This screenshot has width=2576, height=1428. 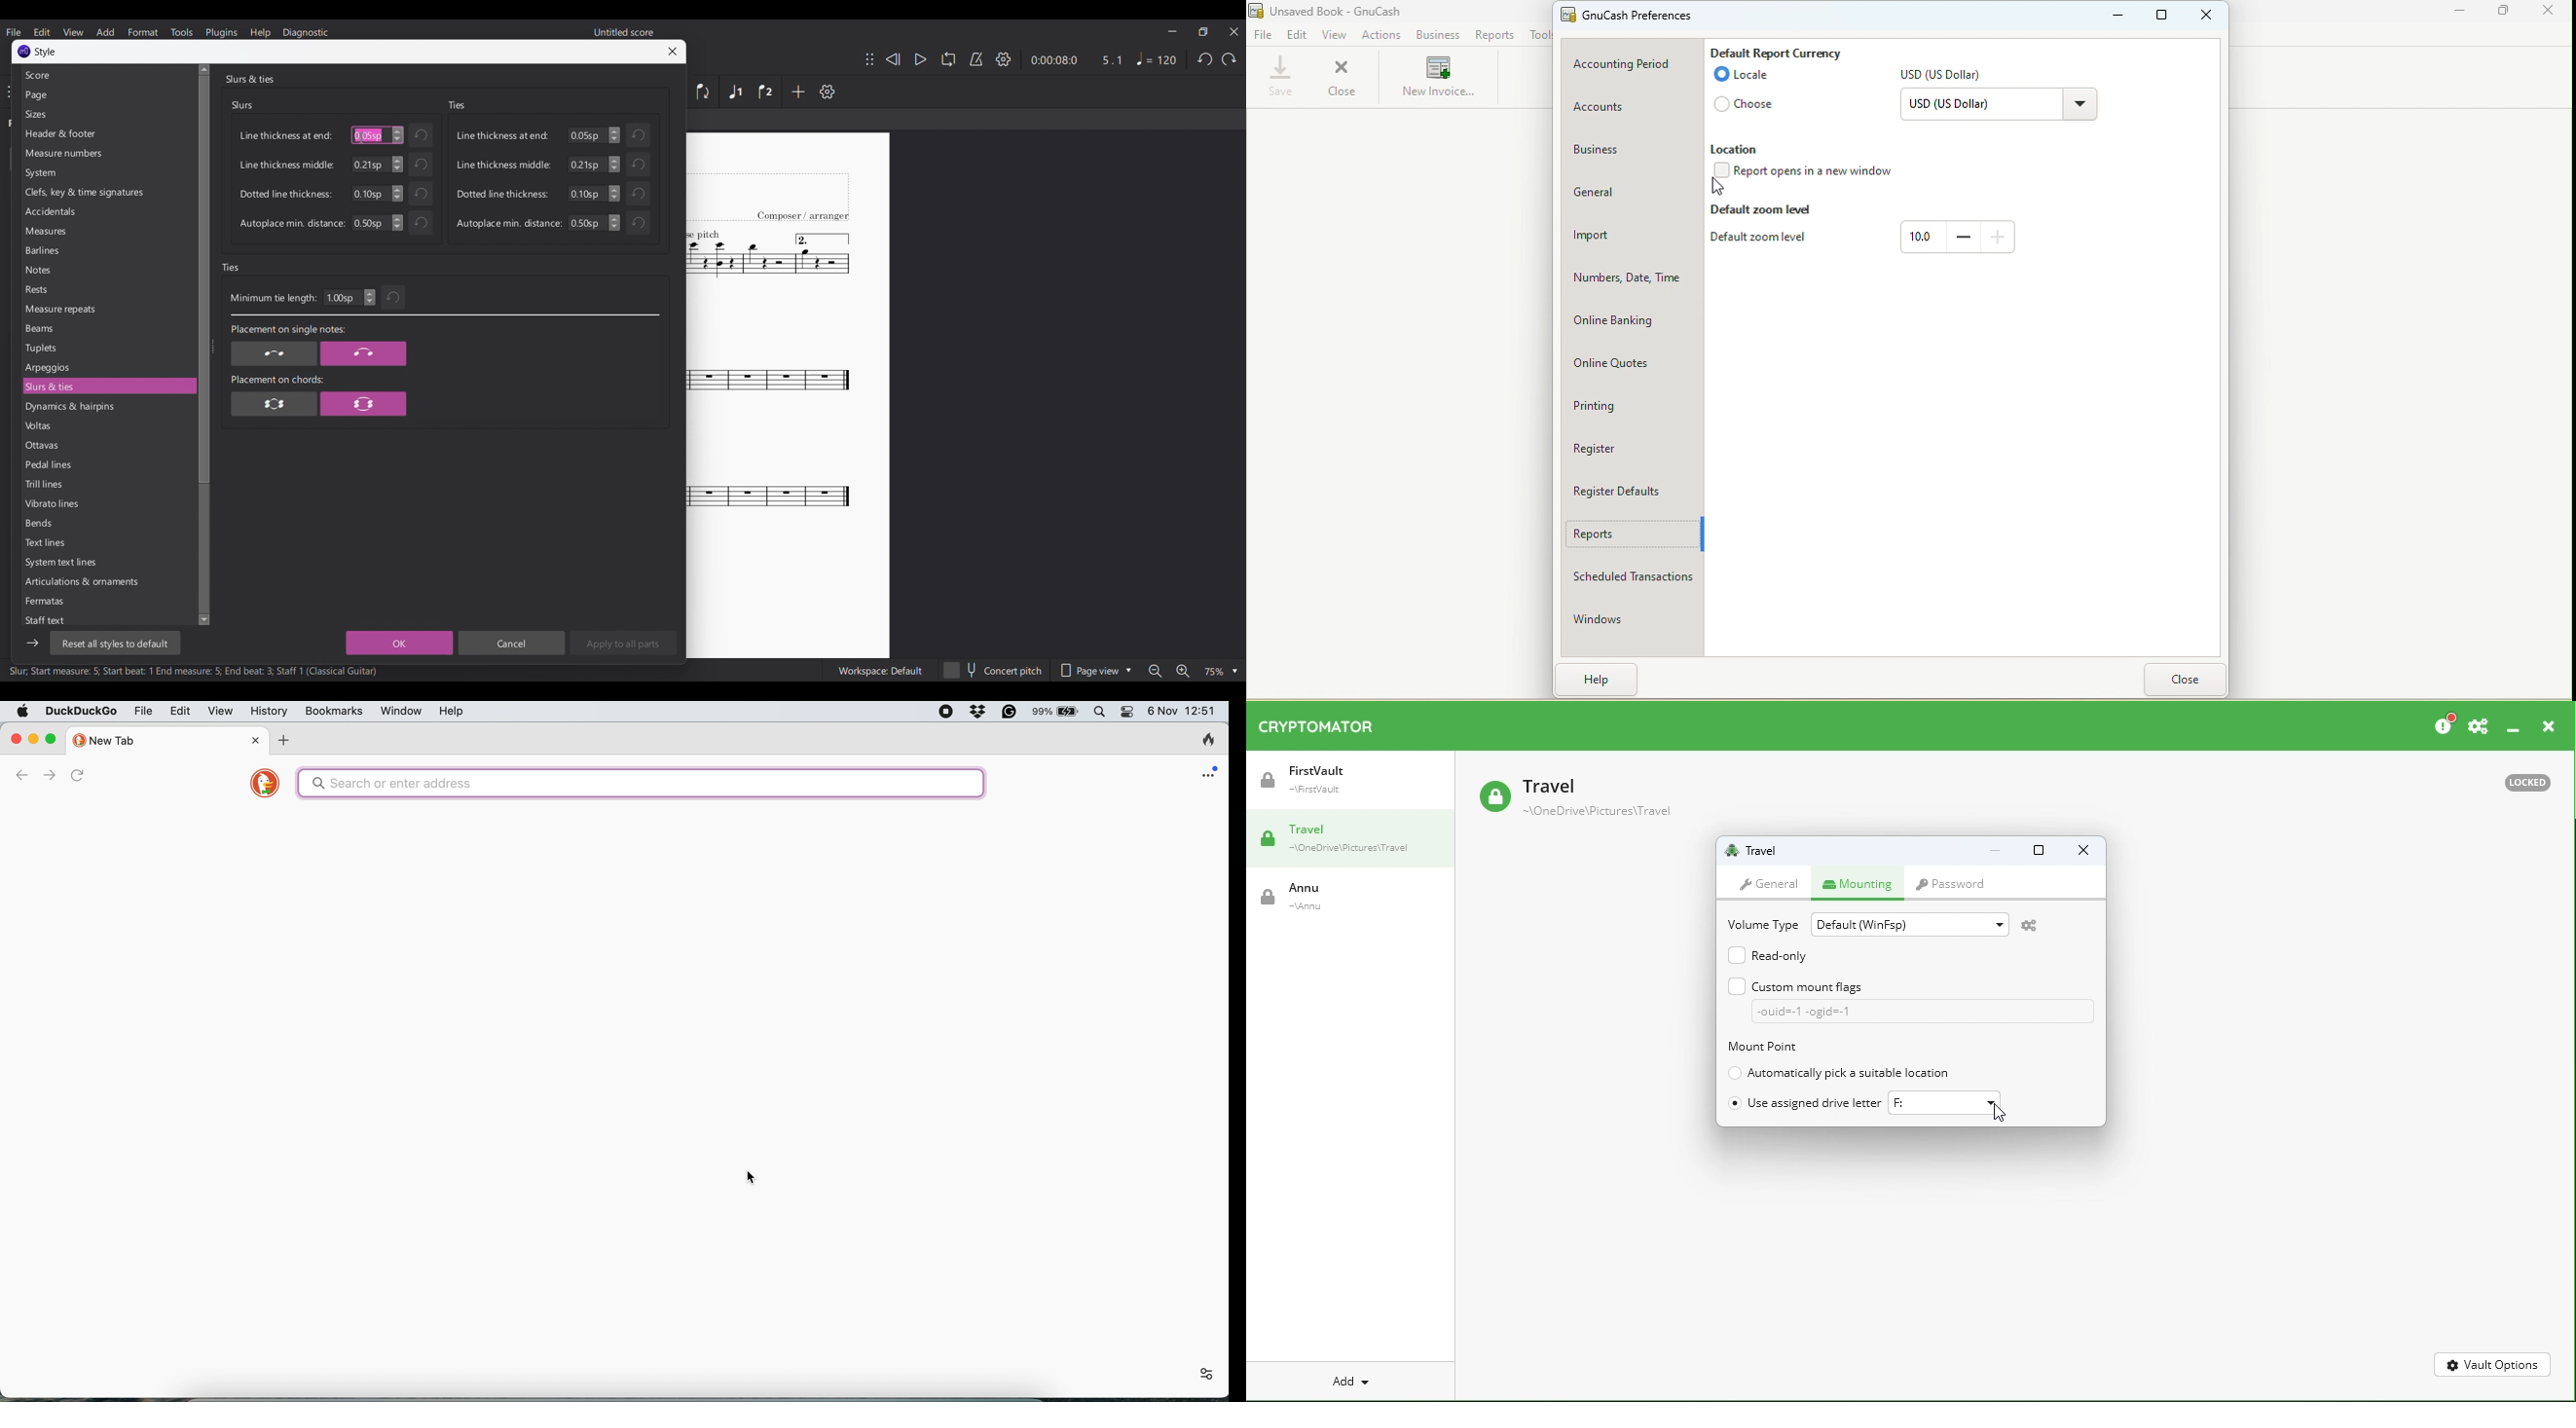 What do you see at coordinates (1203, 32) in the screenshot?
I see `Show in smaller tab` at bounding box center [1203, 32].